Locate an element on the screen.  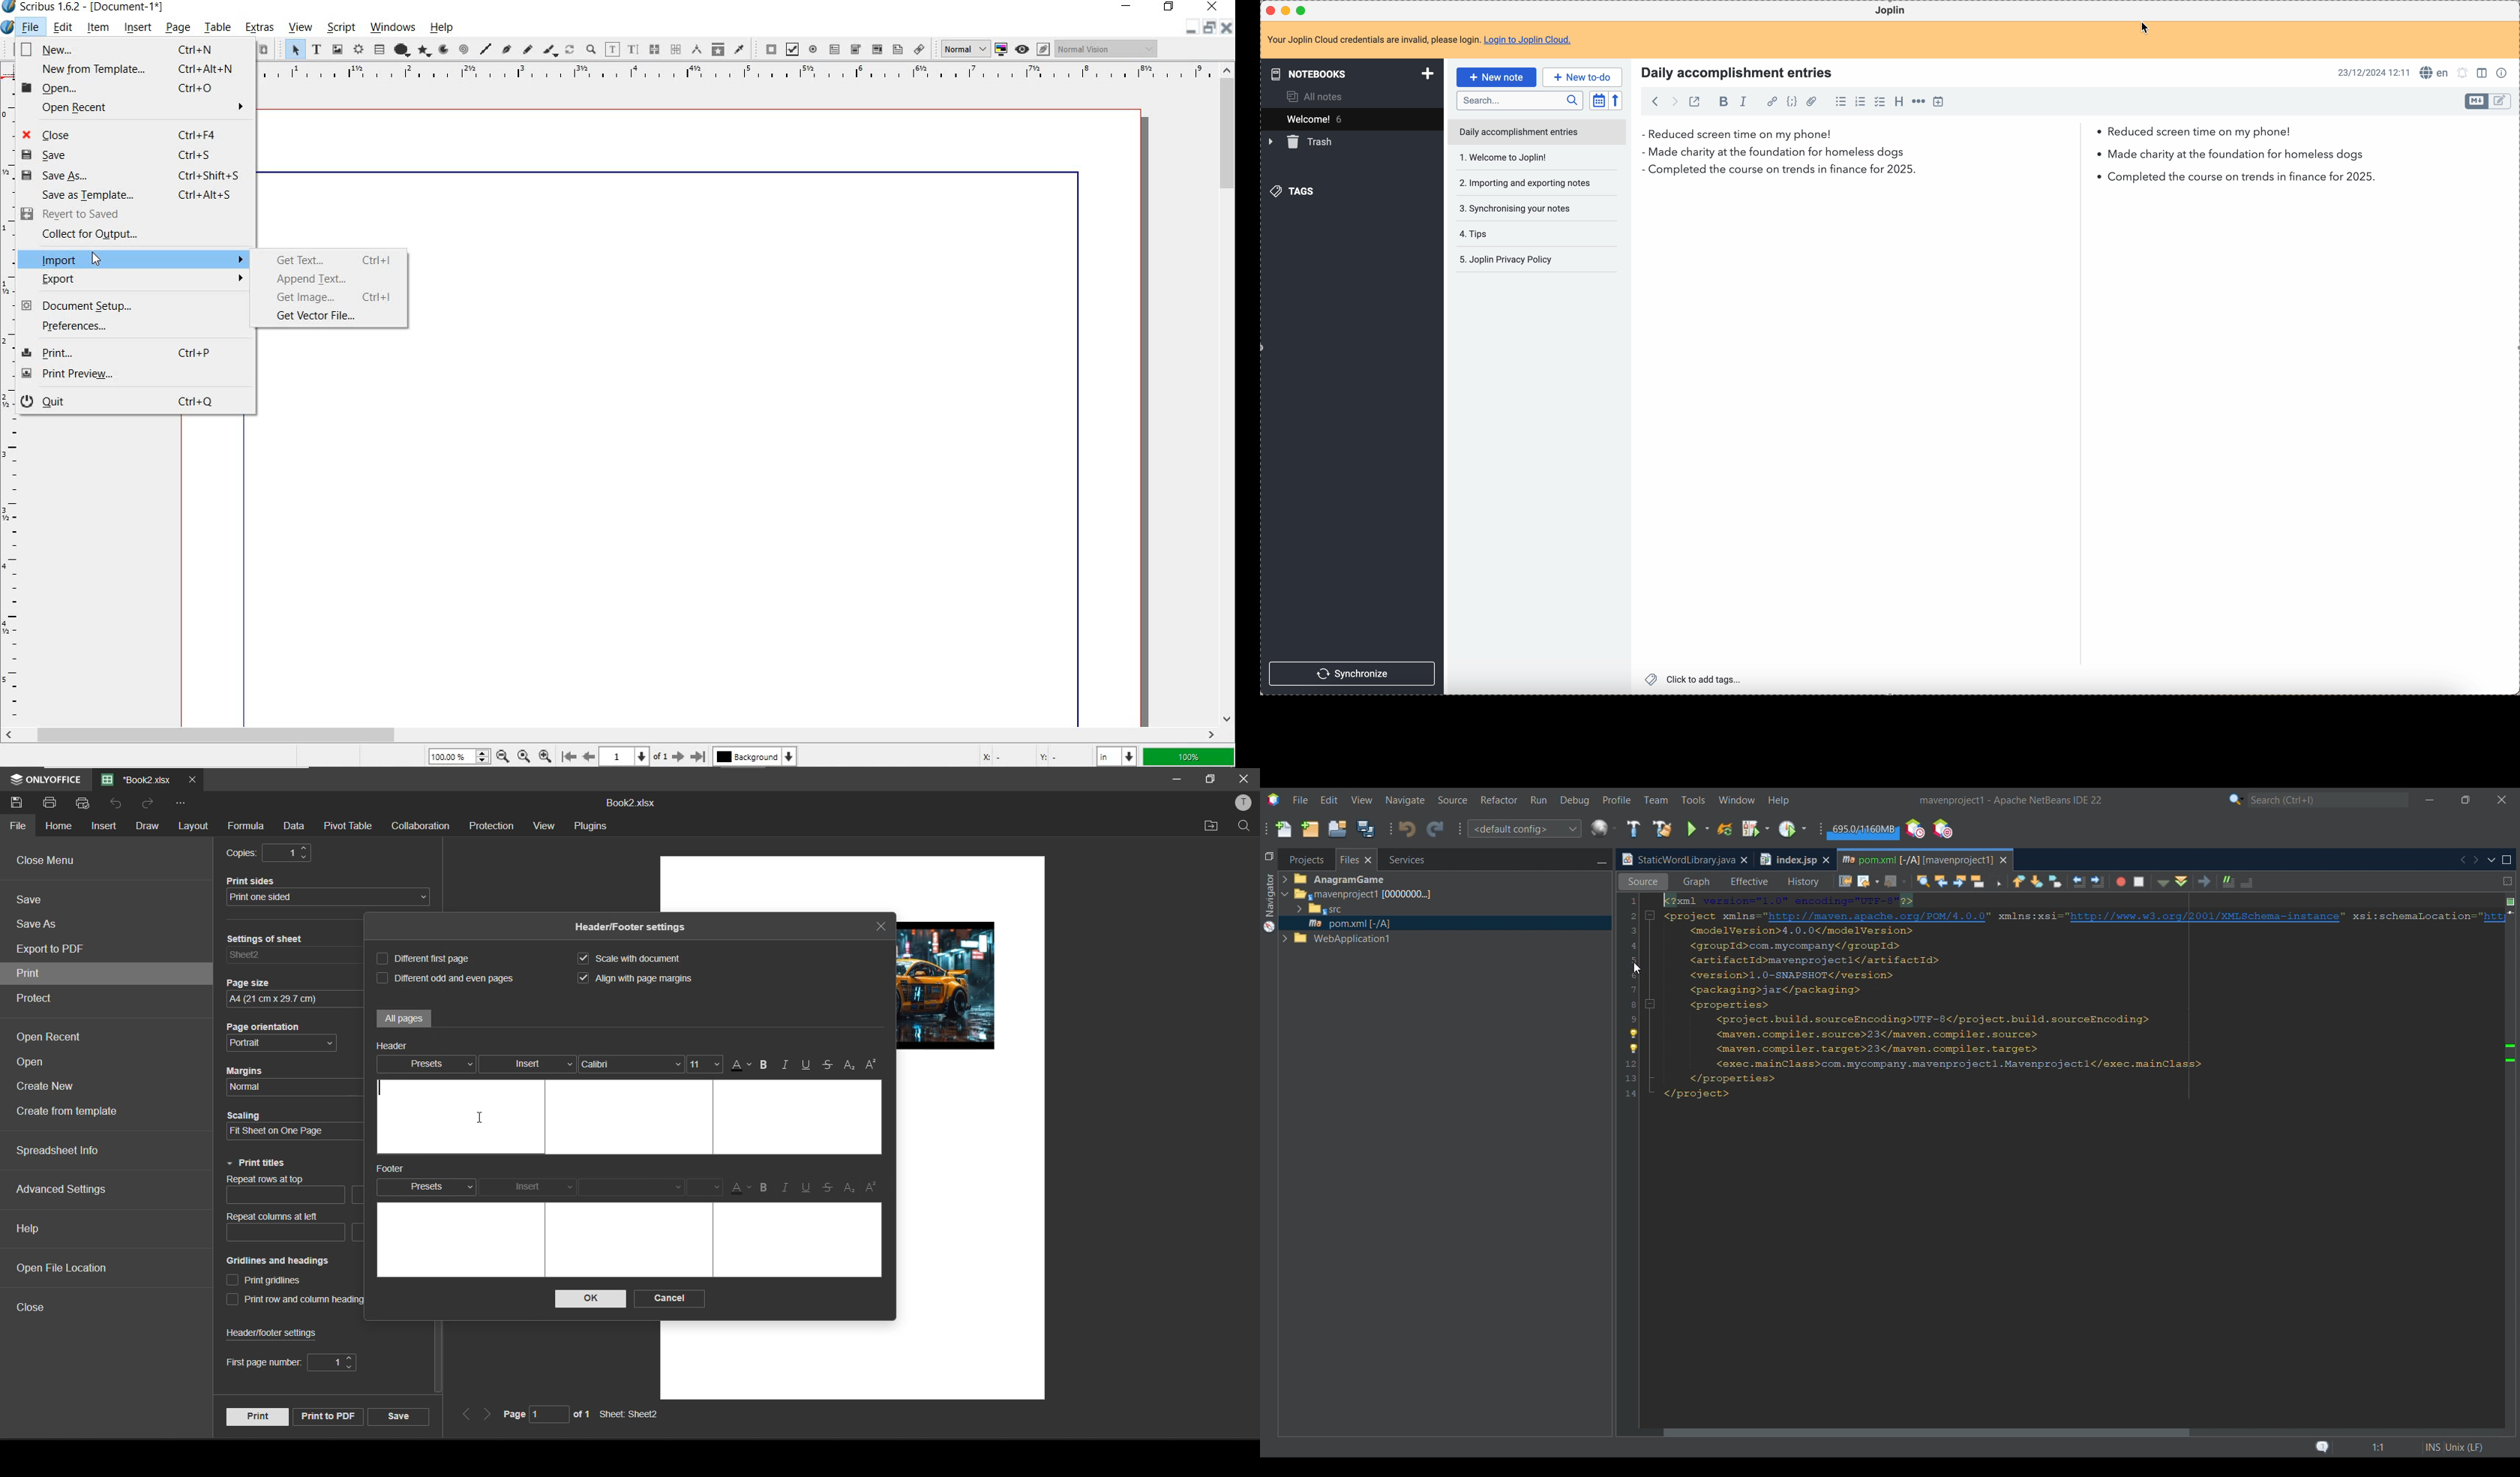
Open... Ctrl+O is located at coordinates (134, 88).